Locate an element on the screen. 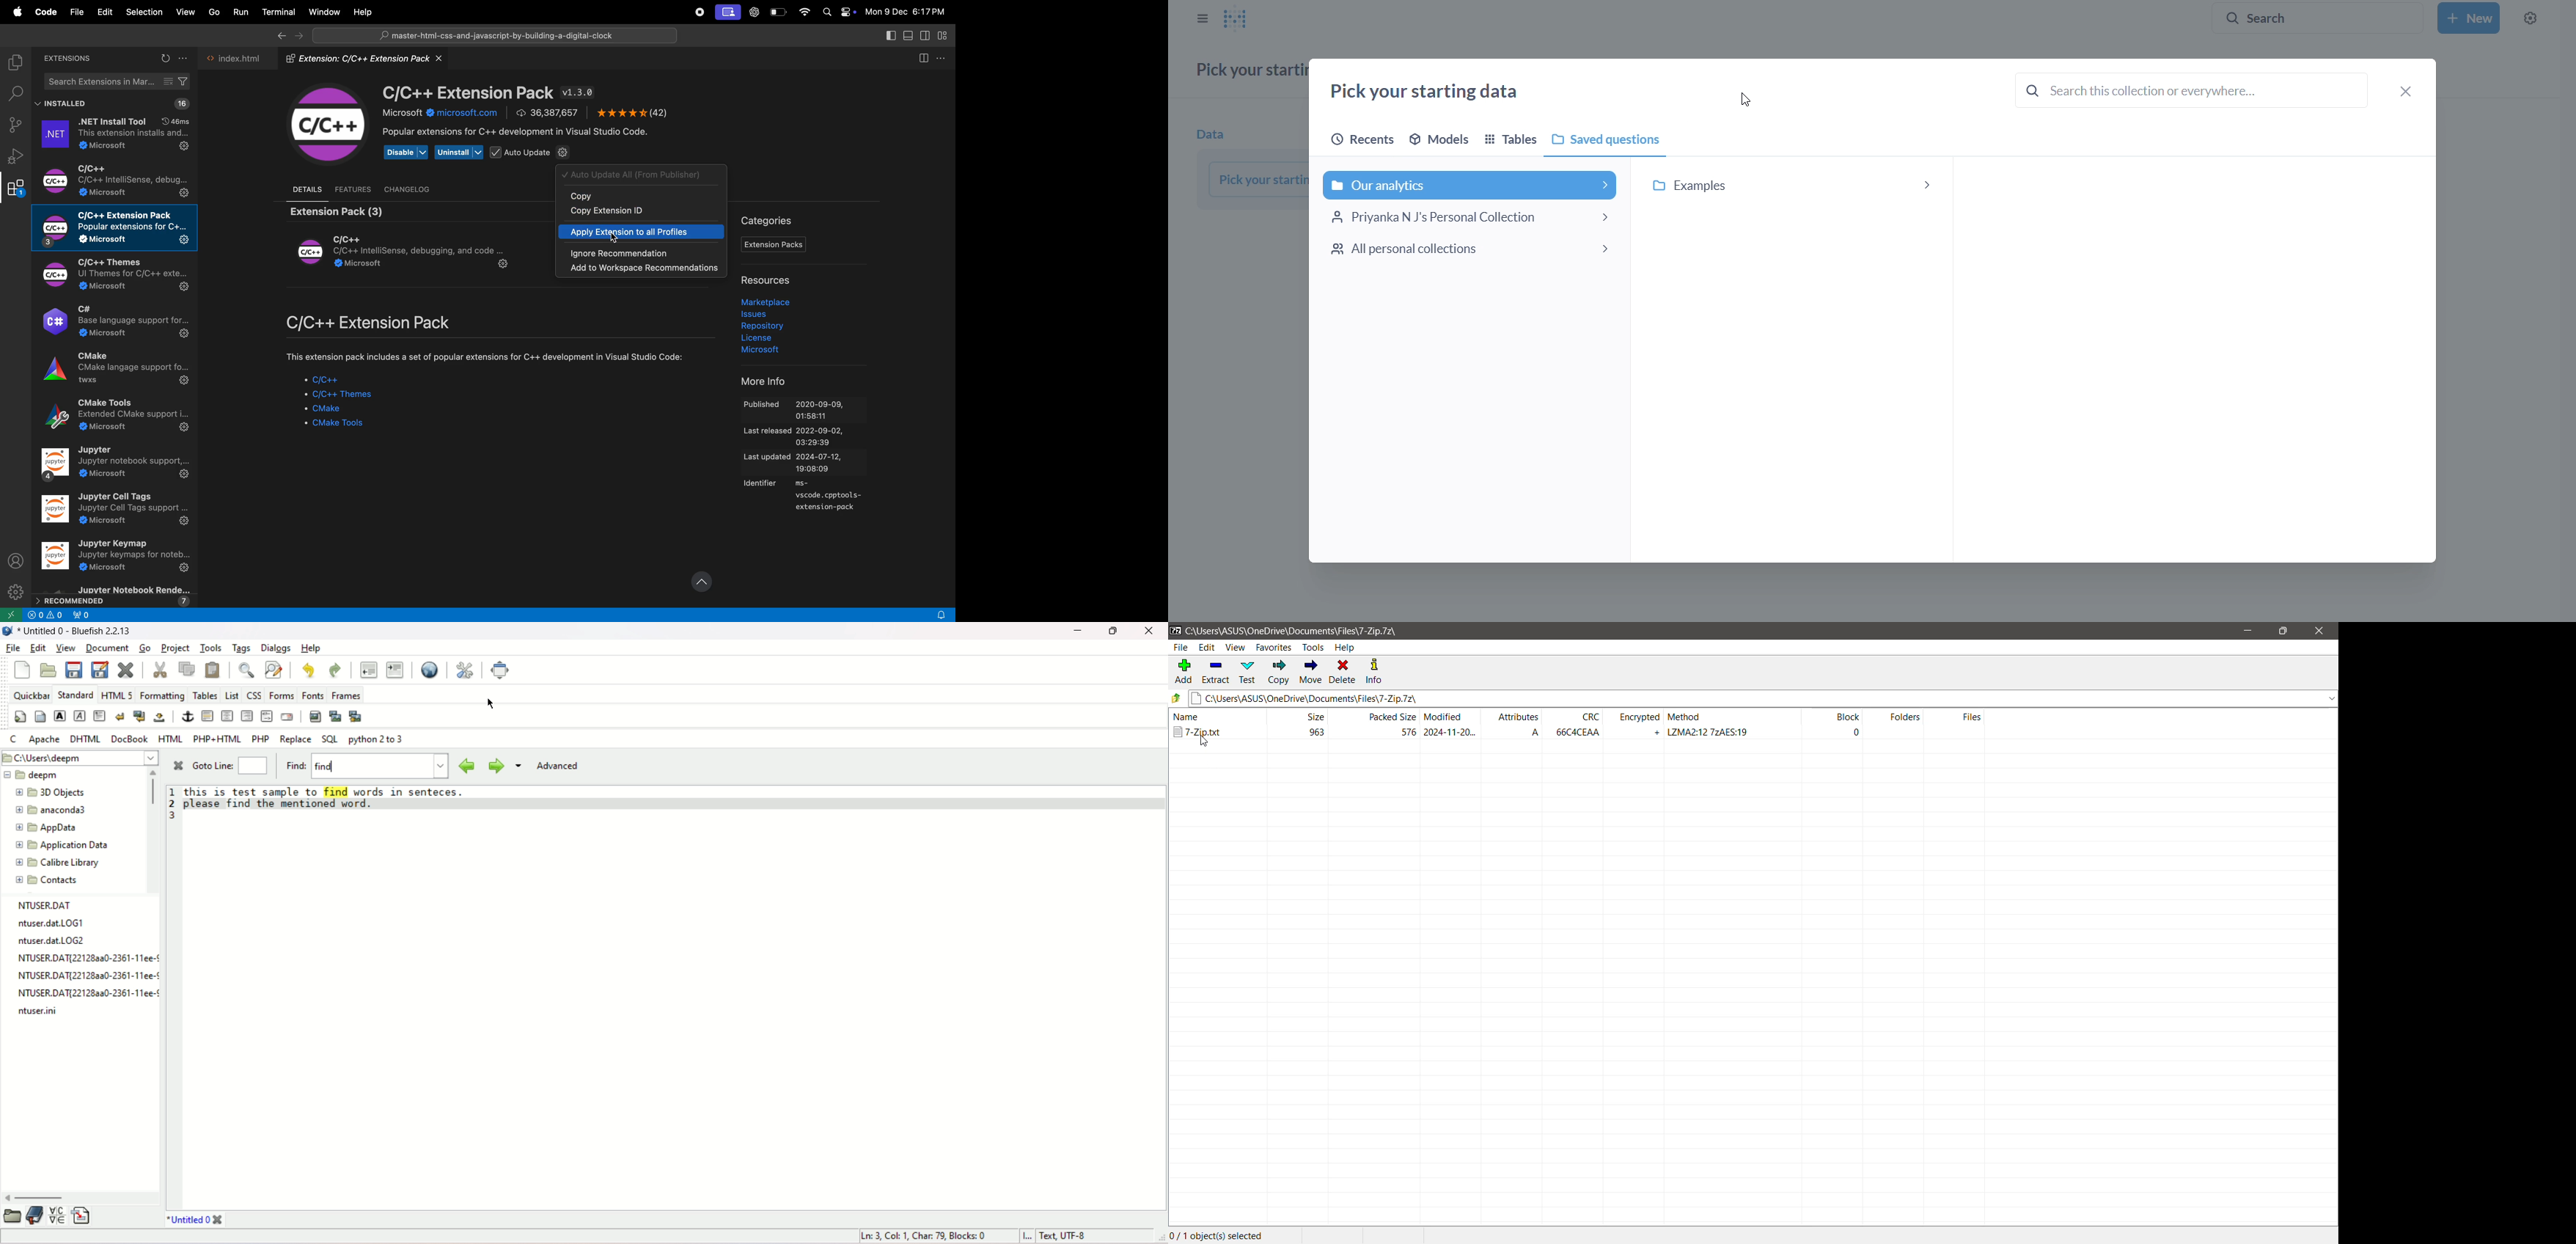 The image size is (2576, 1260). Folders is located at coordinates (1900, 725).